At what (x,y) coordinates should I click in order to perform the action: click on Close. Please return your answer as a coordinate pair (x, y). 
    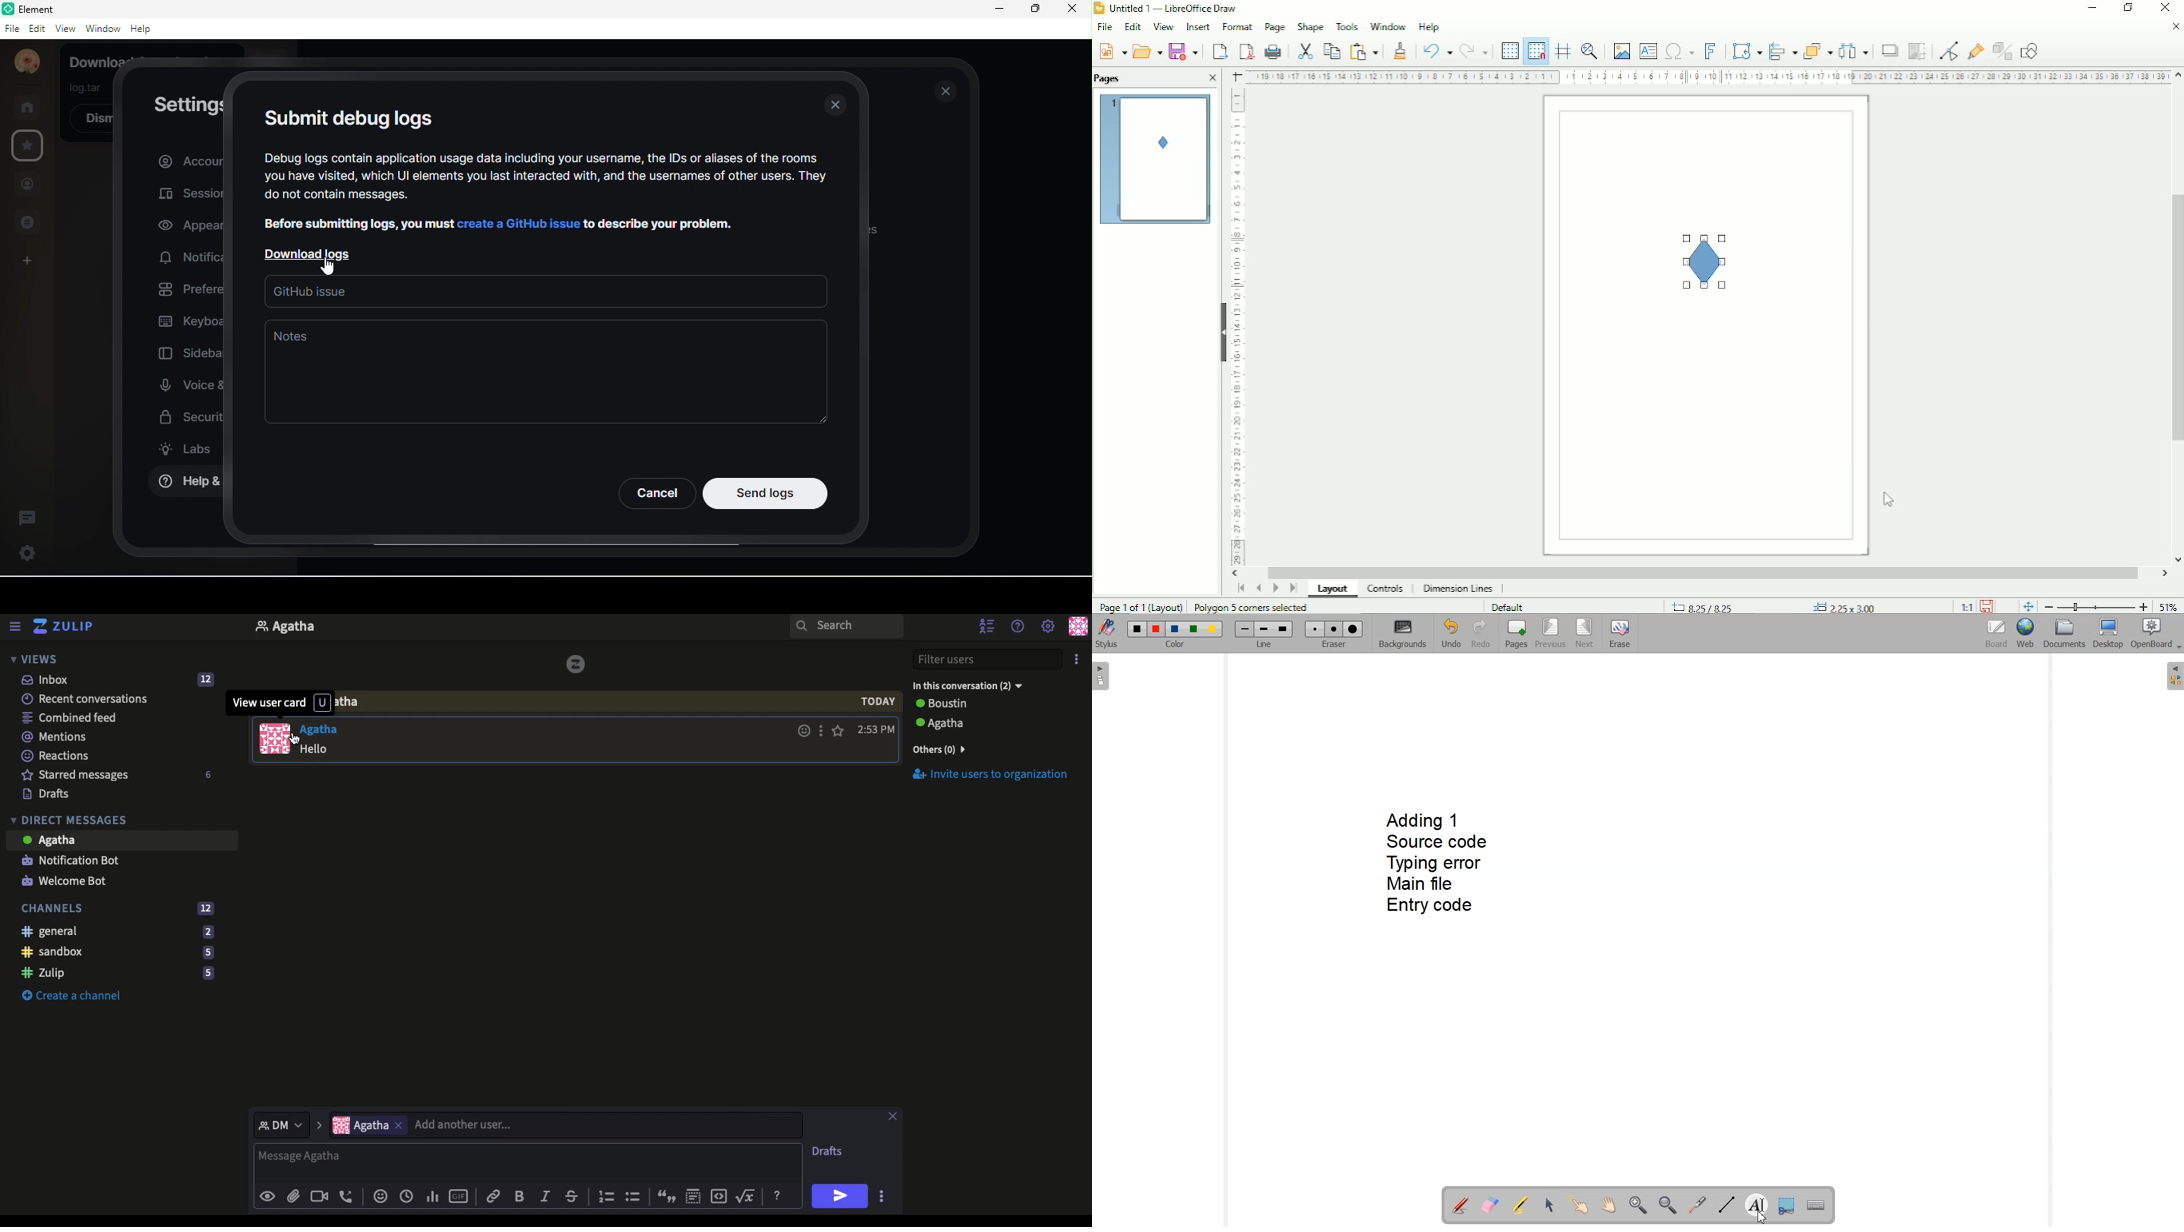
    Looking at the image, I should click on (2167, 8).